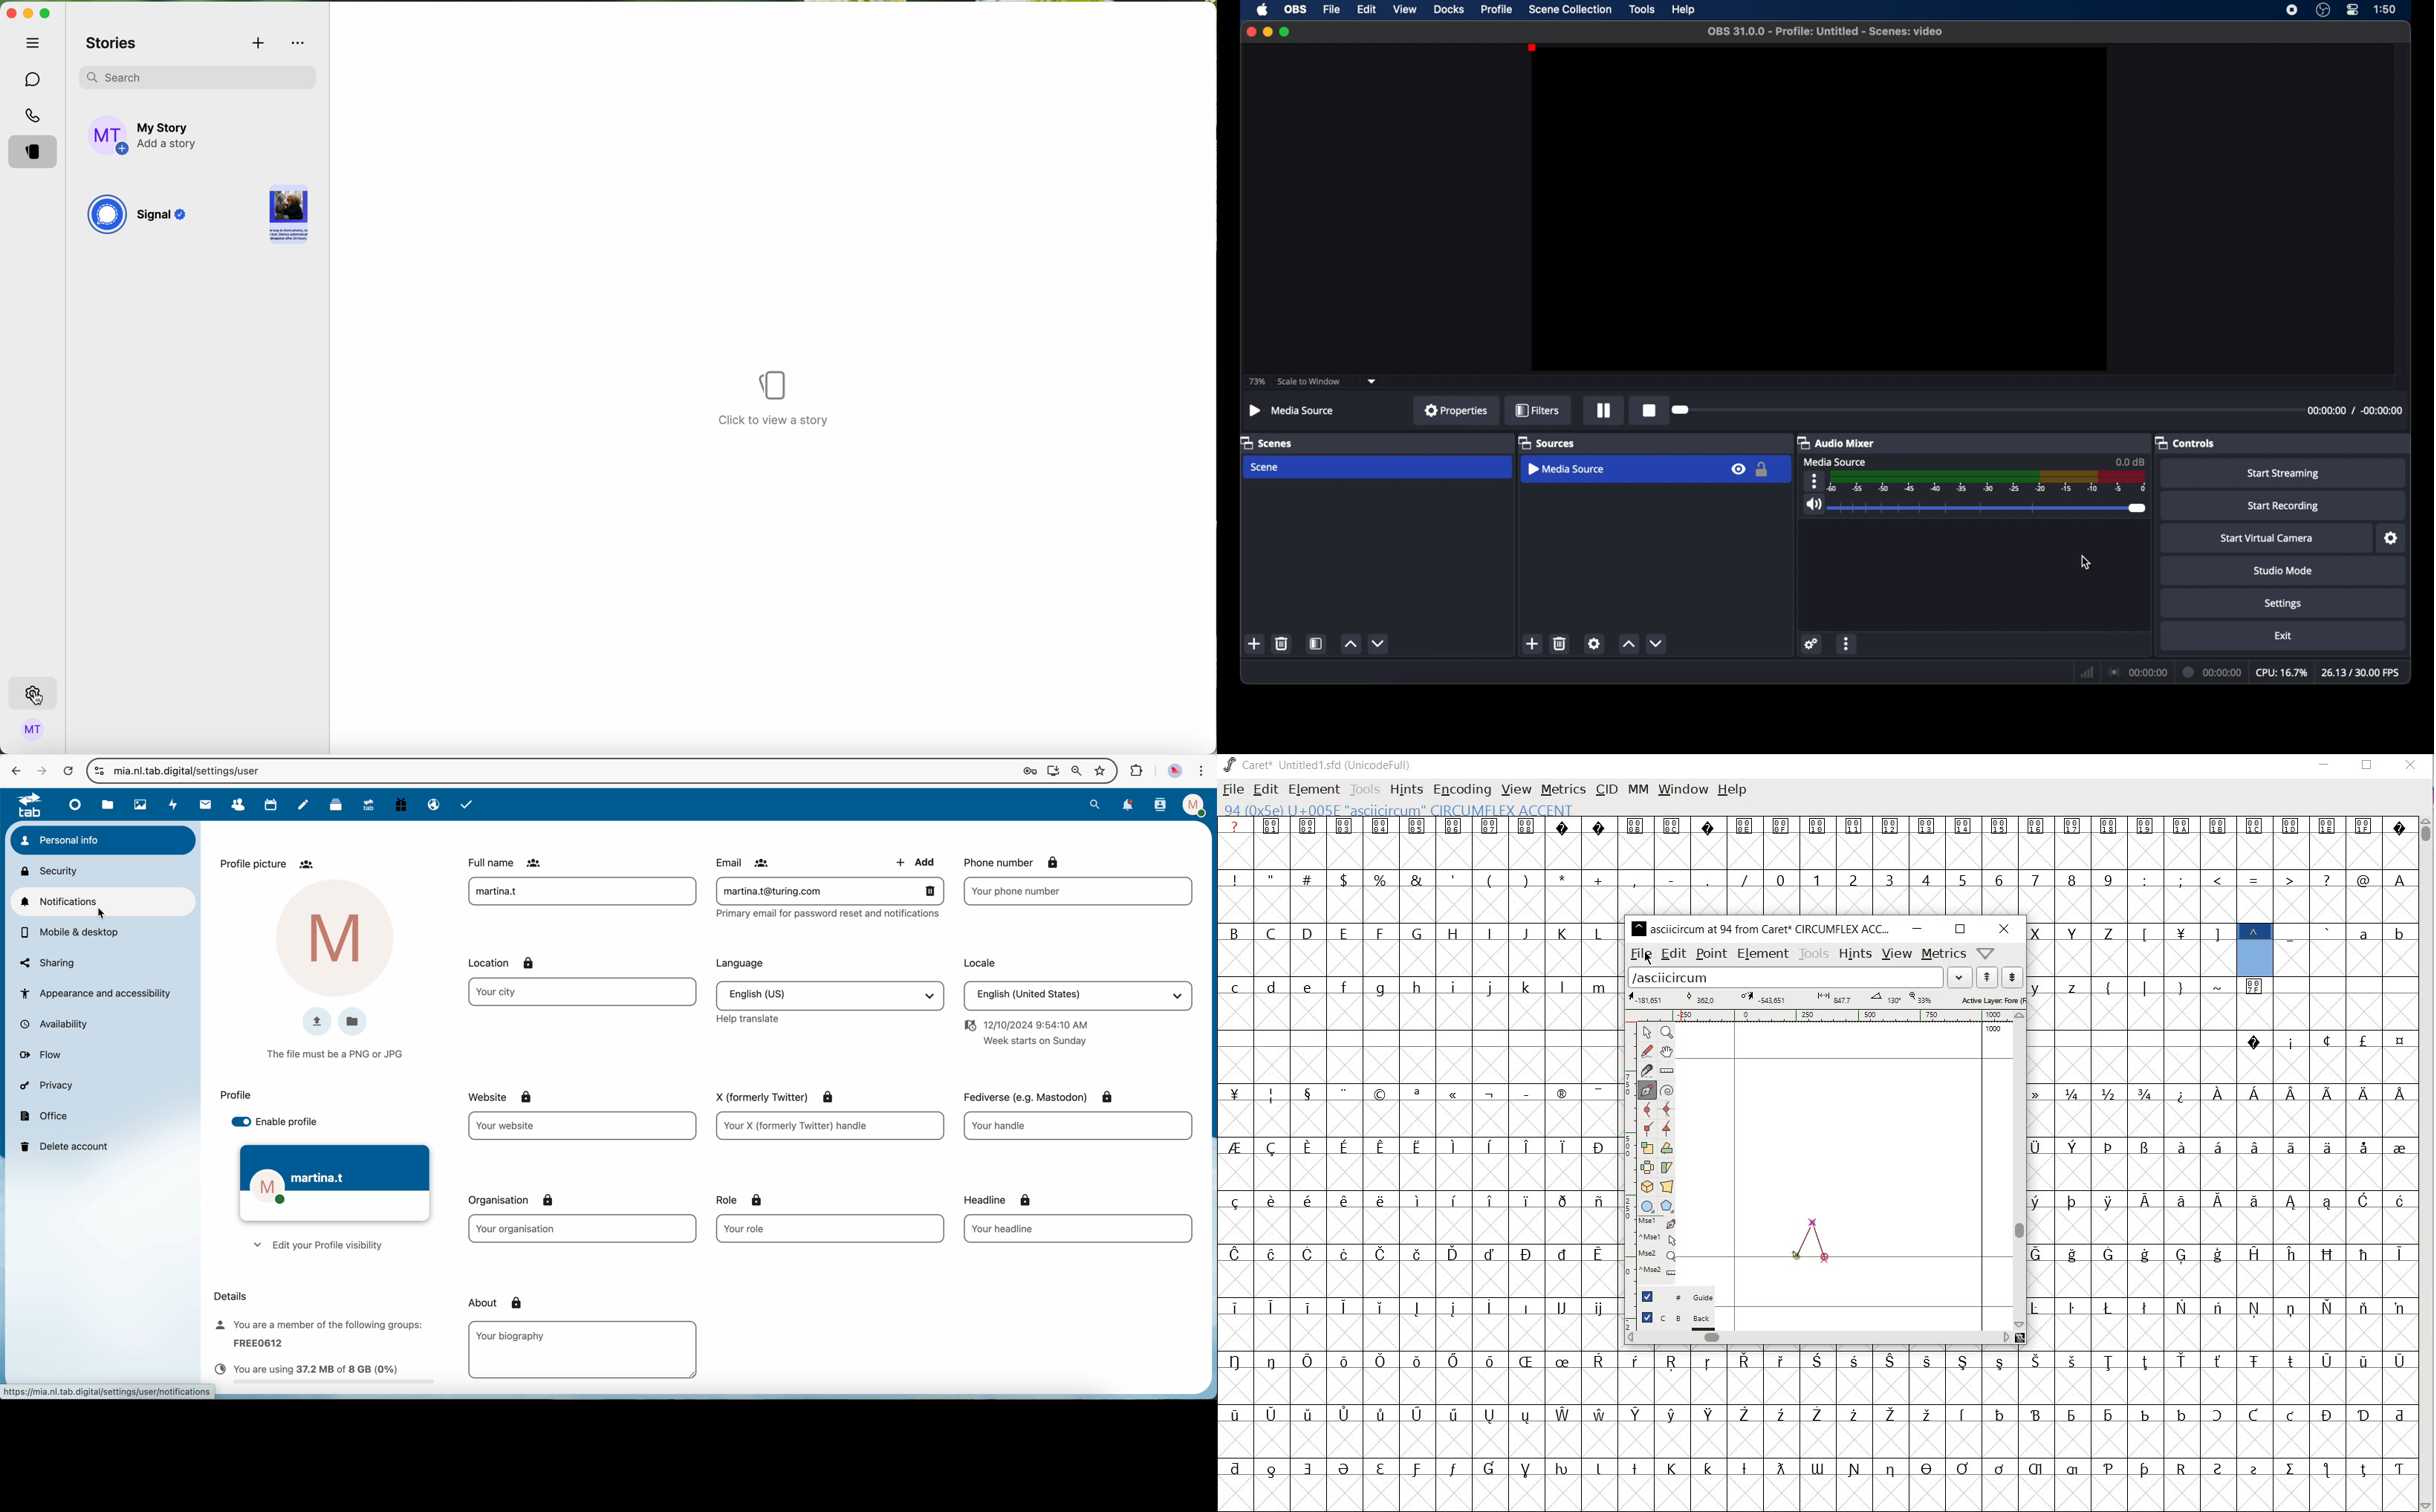 The height and width of the screenshot is (1512, 2436). I want to click on Scene, so click(1265, 468).